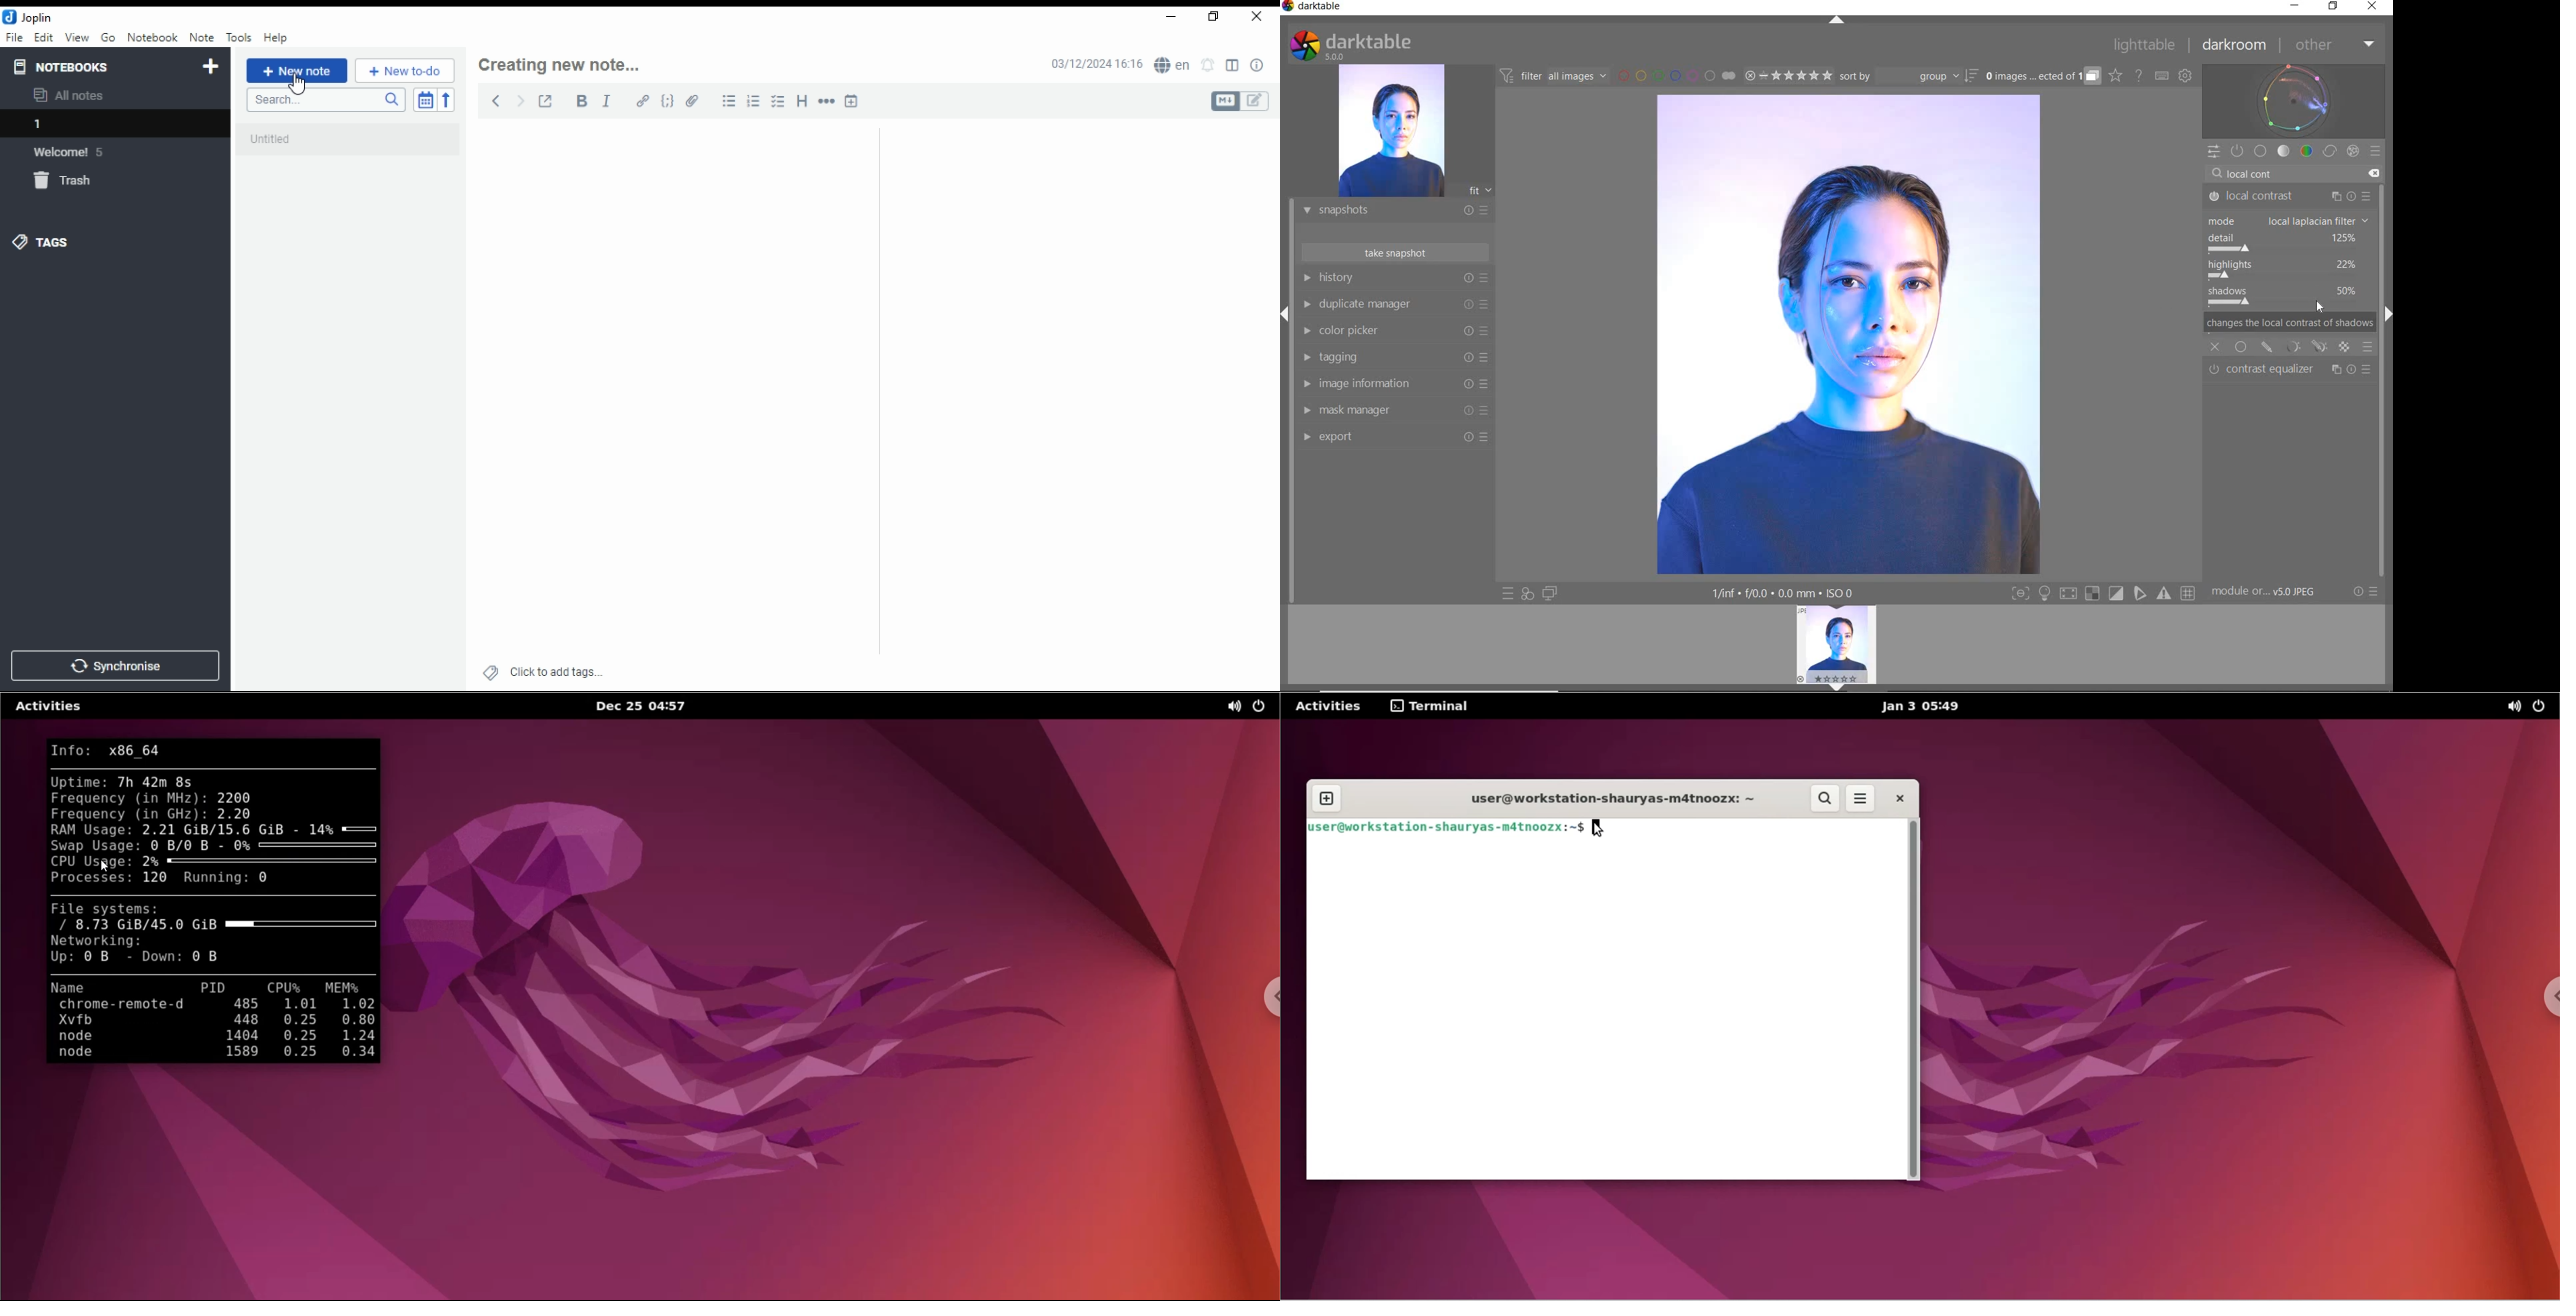  Describe the element at coordinates (1550, 593) in the screenshot. I see `DISPLAY A SECOND DARKROOM IMAGE WINDOW` at that location.